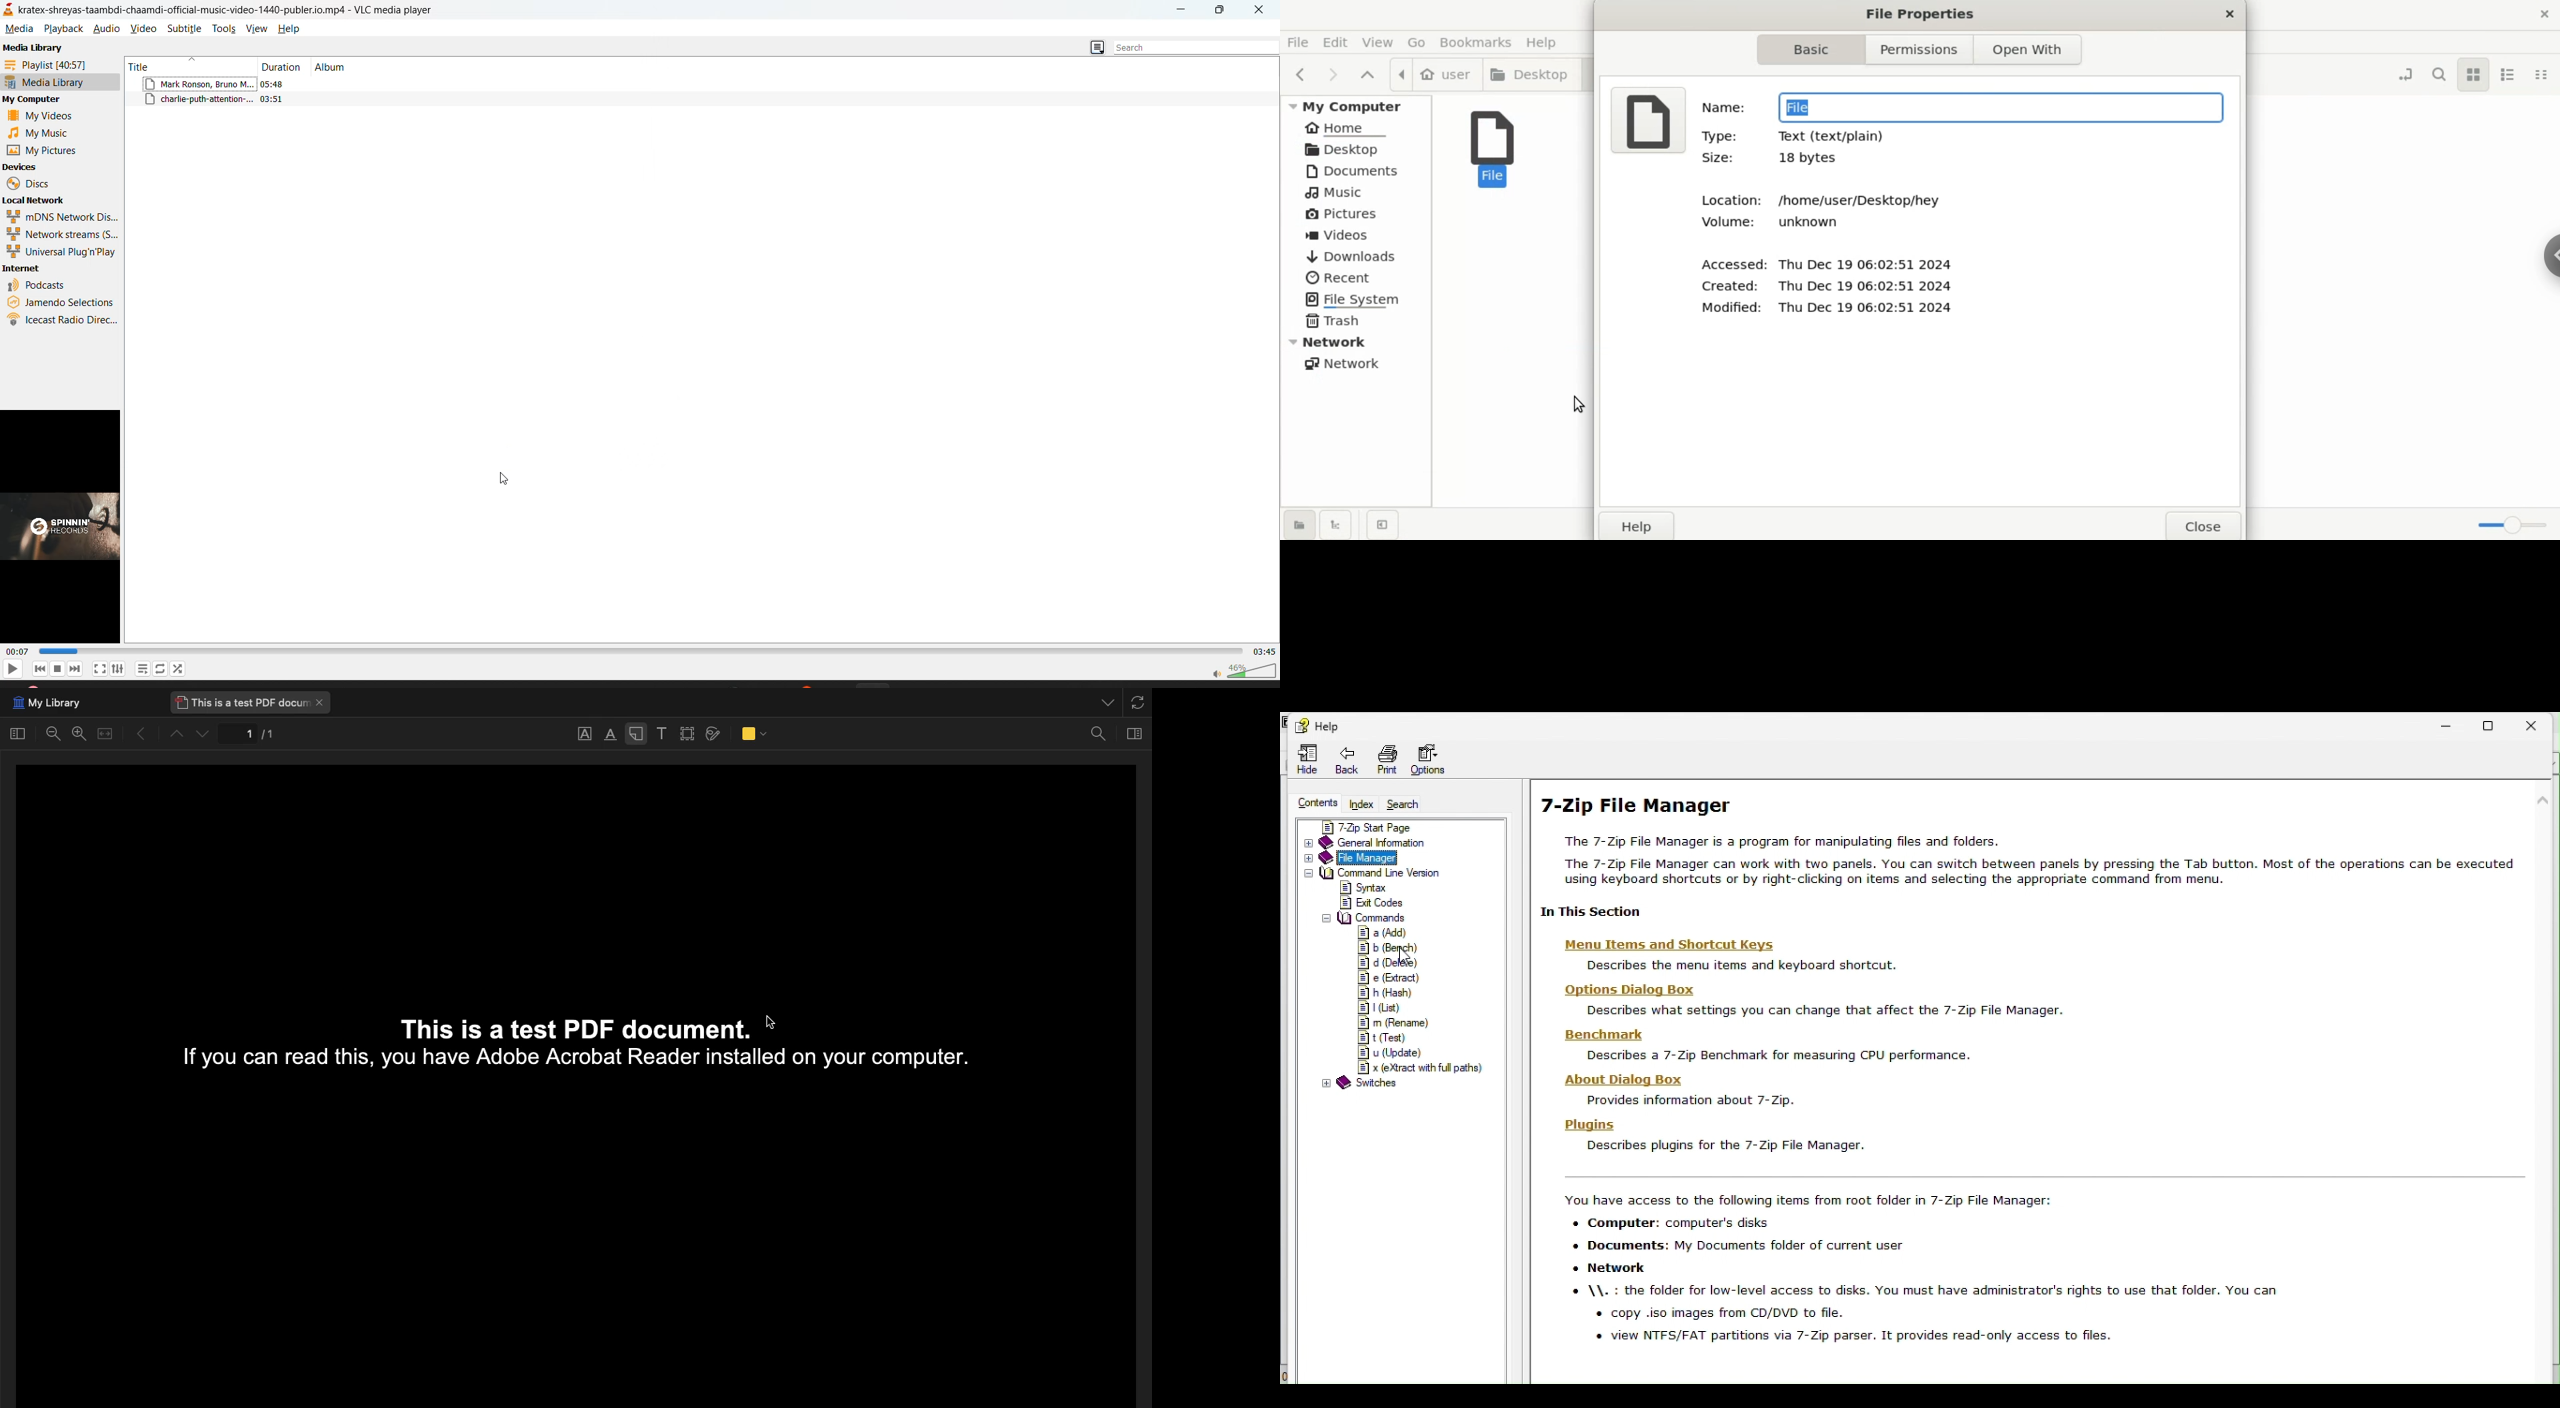  Describe the element at coordinates (2540, 725) in the screenshot. I see `Close` at that location.